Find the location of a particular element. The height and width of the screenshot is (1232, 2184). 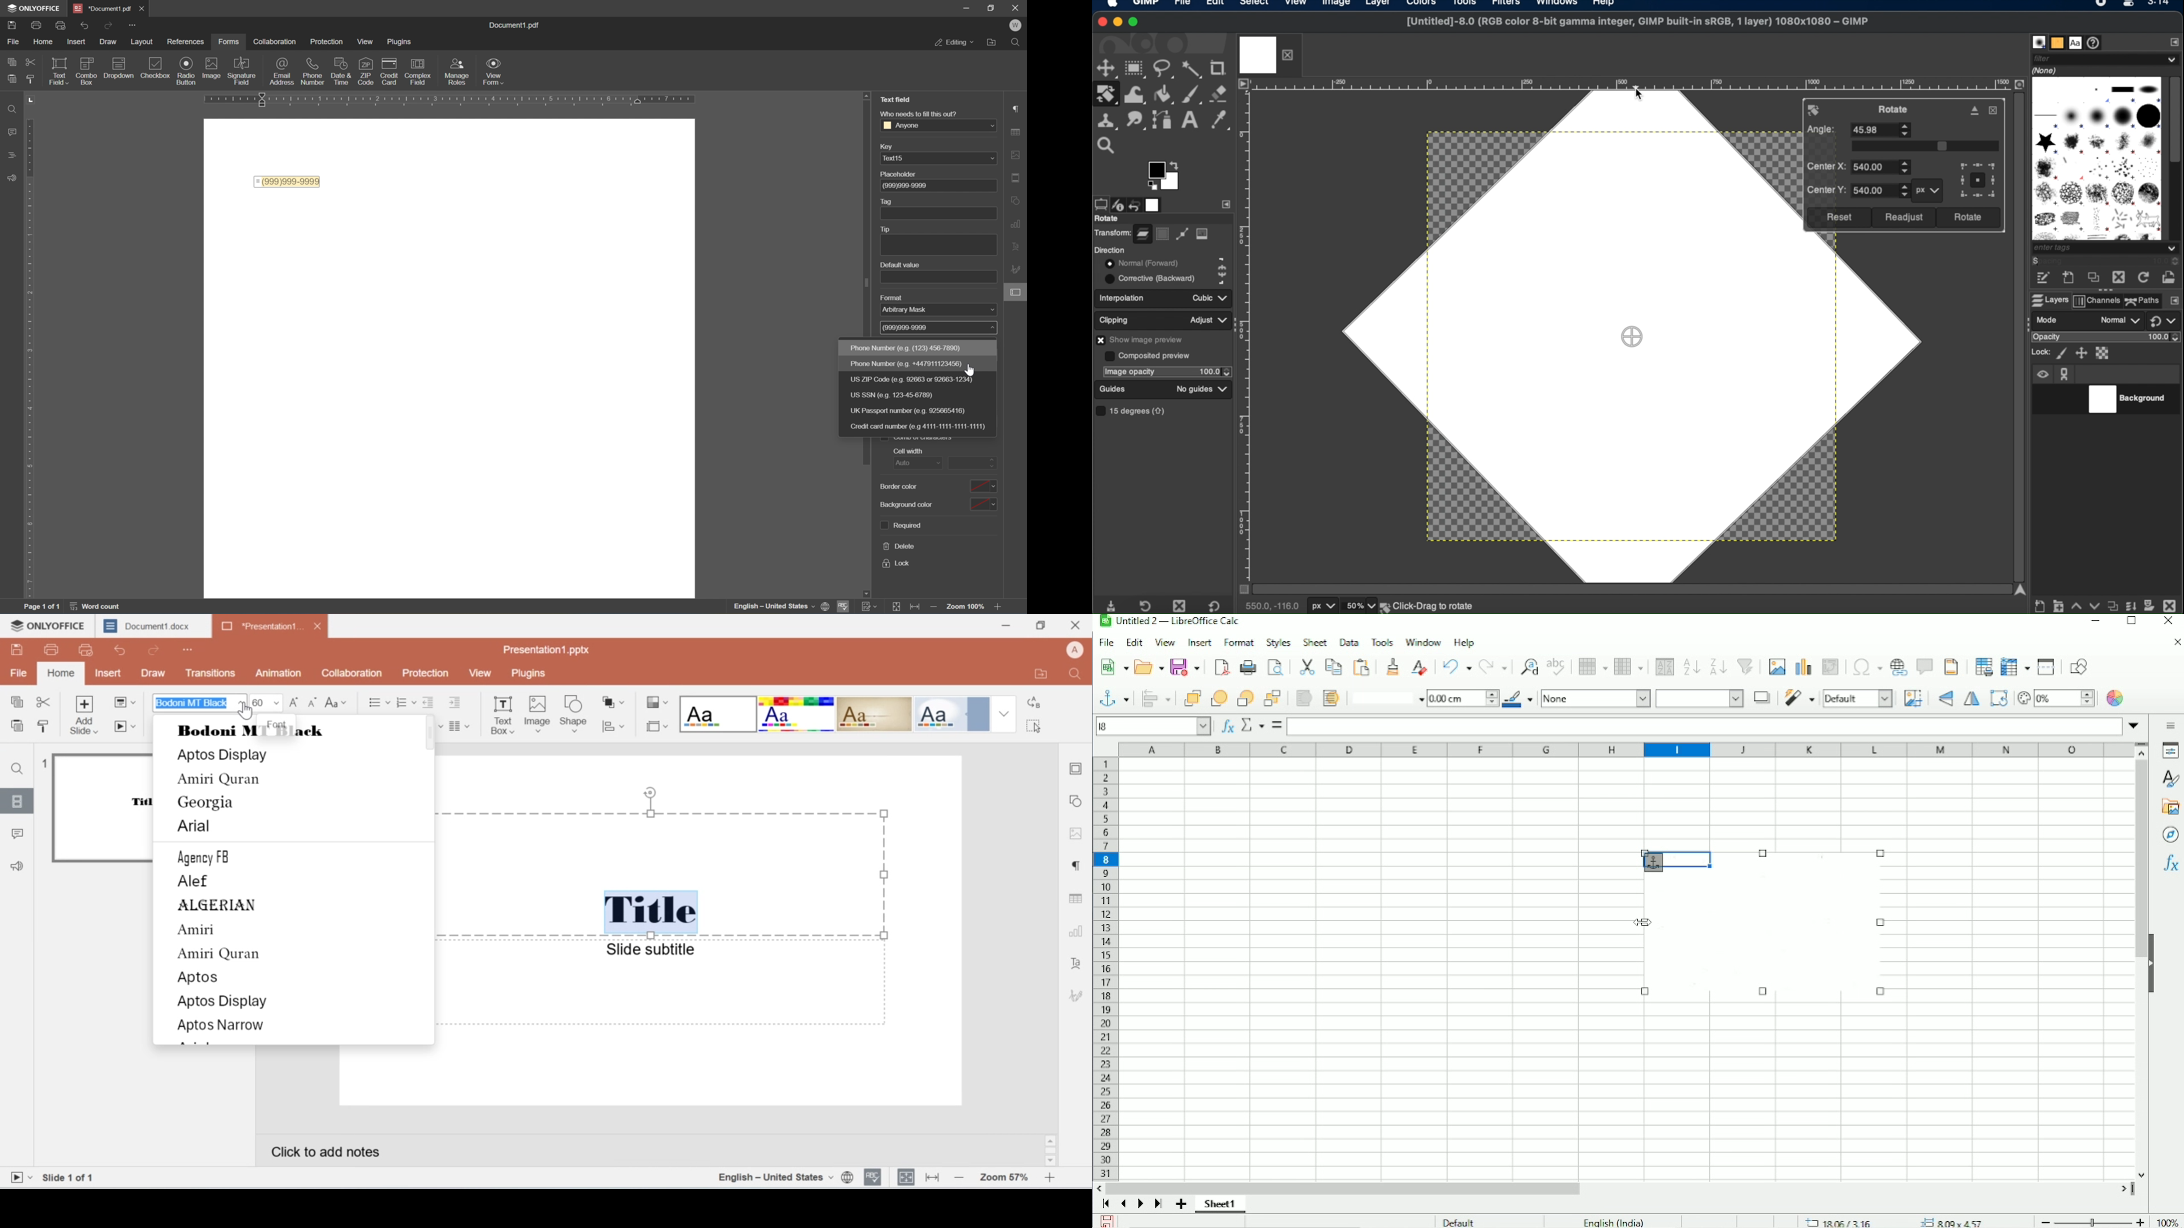

table settings is located at coordinates (1077, 900).